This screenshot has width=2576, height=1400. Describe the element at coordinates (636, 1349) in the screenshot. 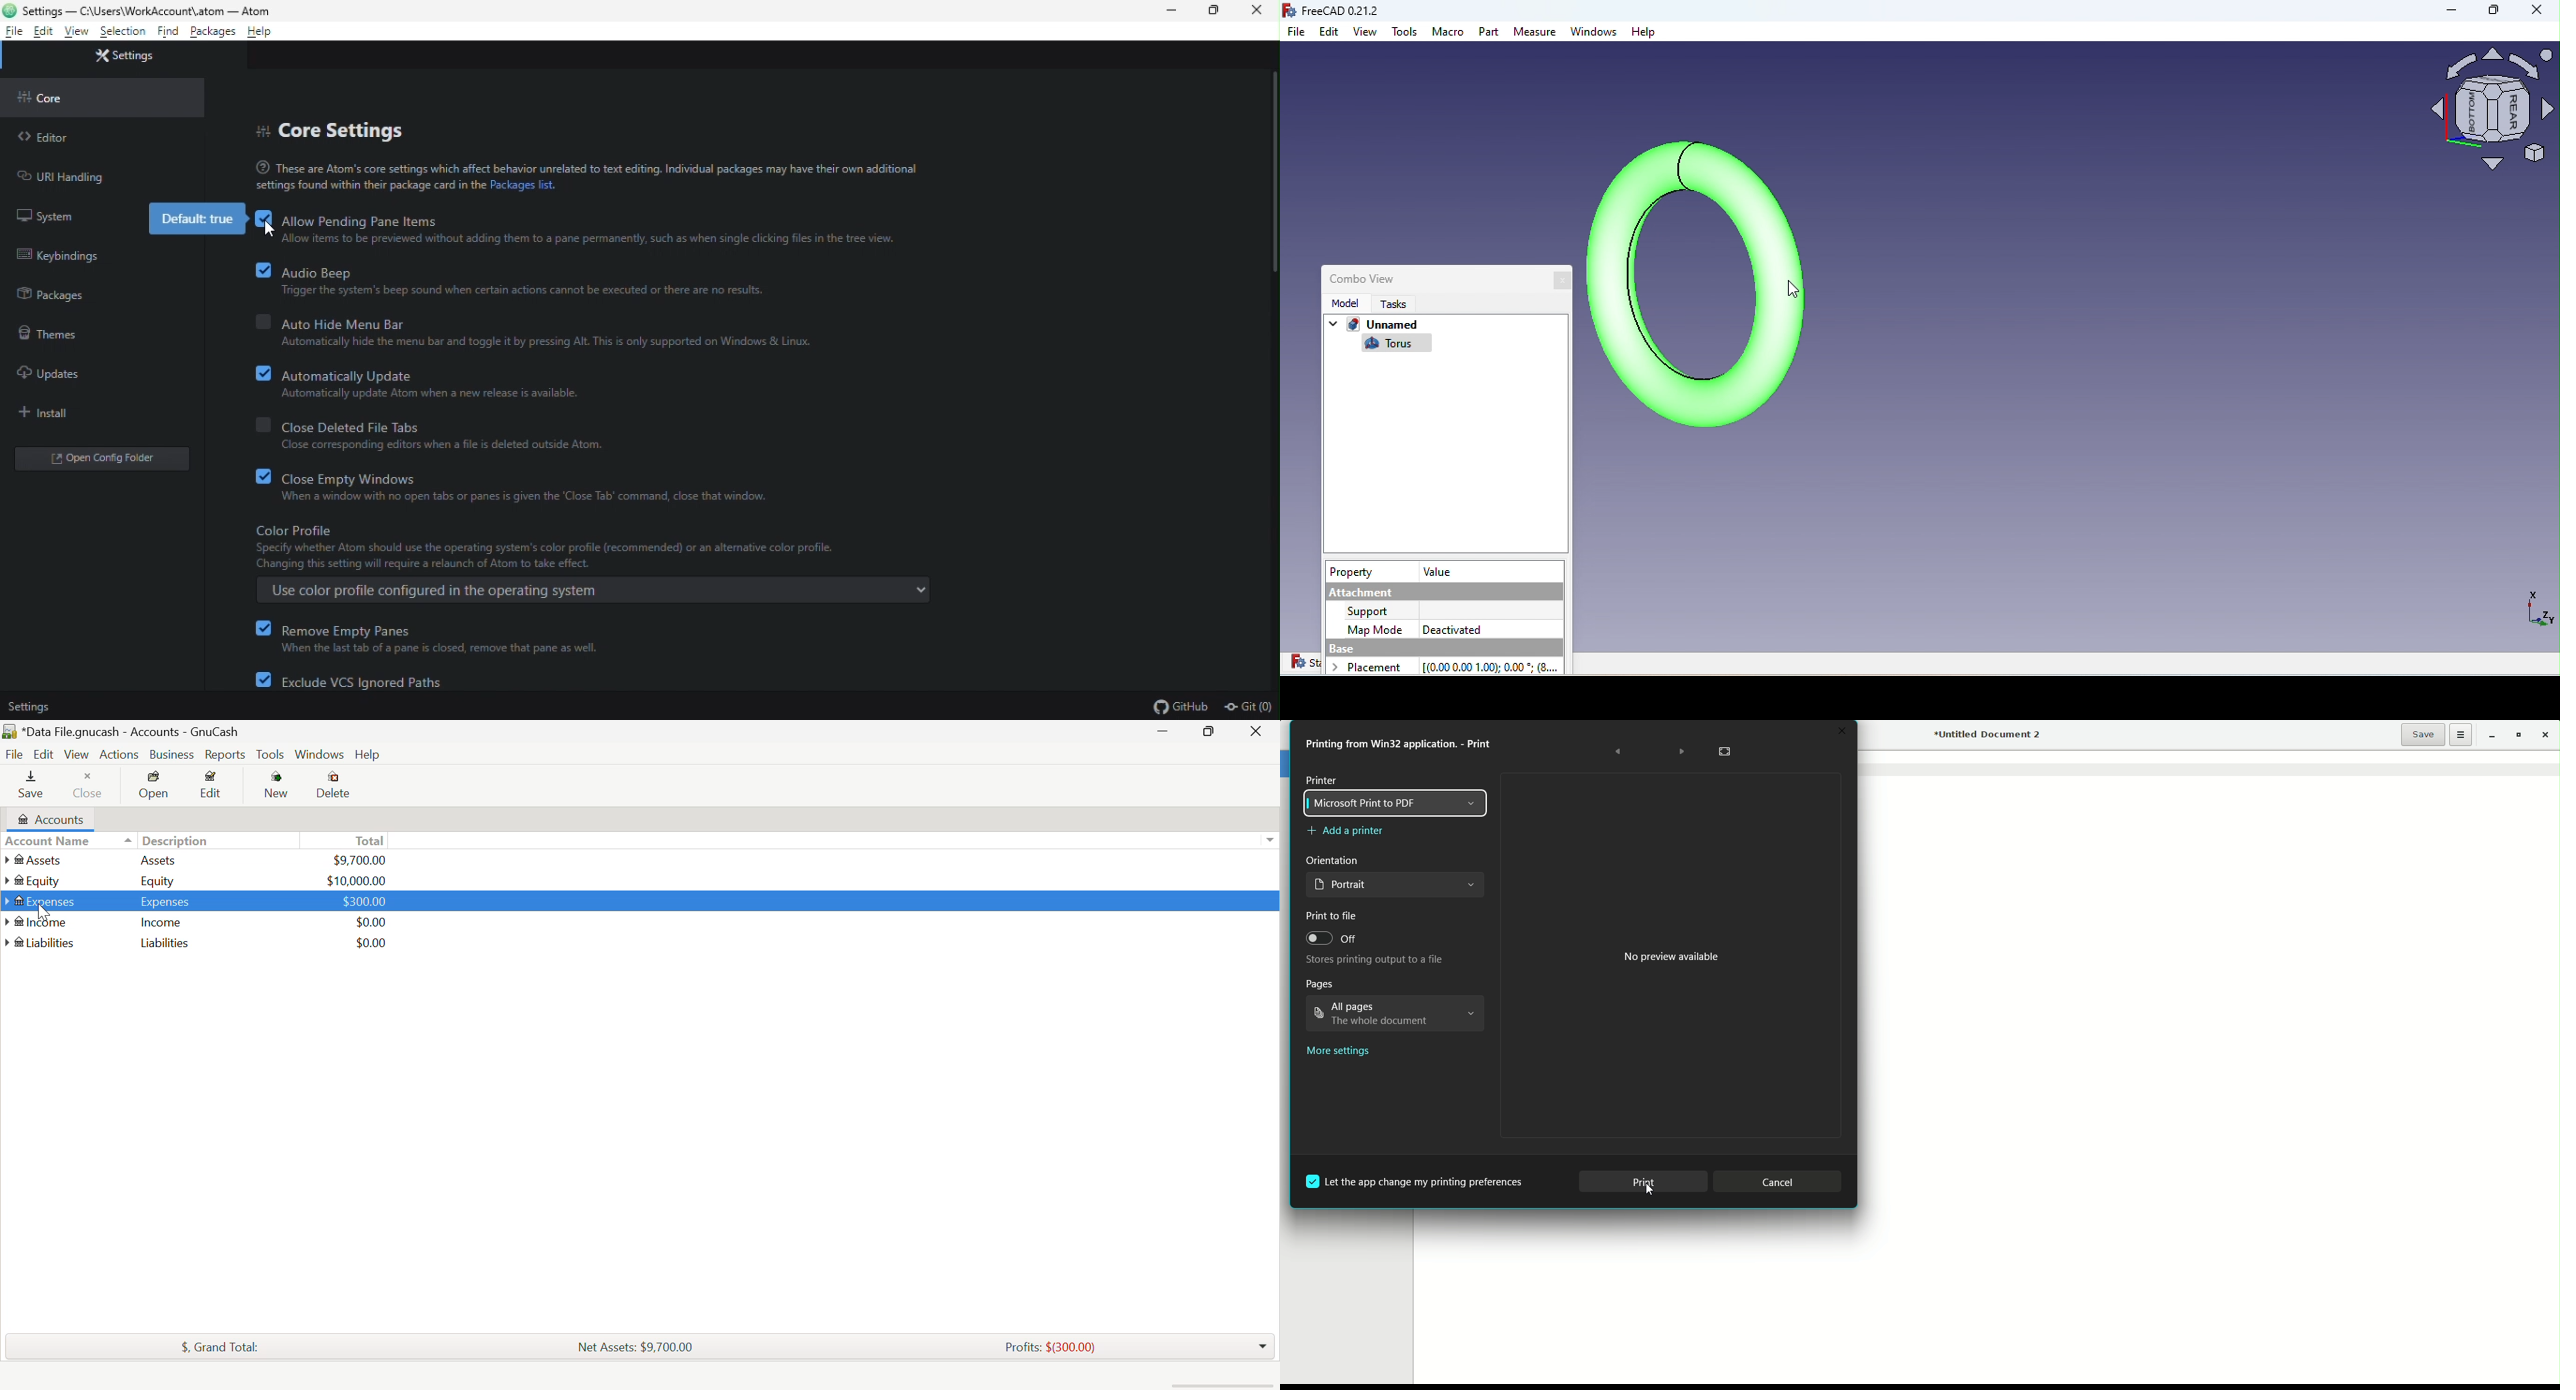

I see `Net Assets: $9,700.00` at that location.